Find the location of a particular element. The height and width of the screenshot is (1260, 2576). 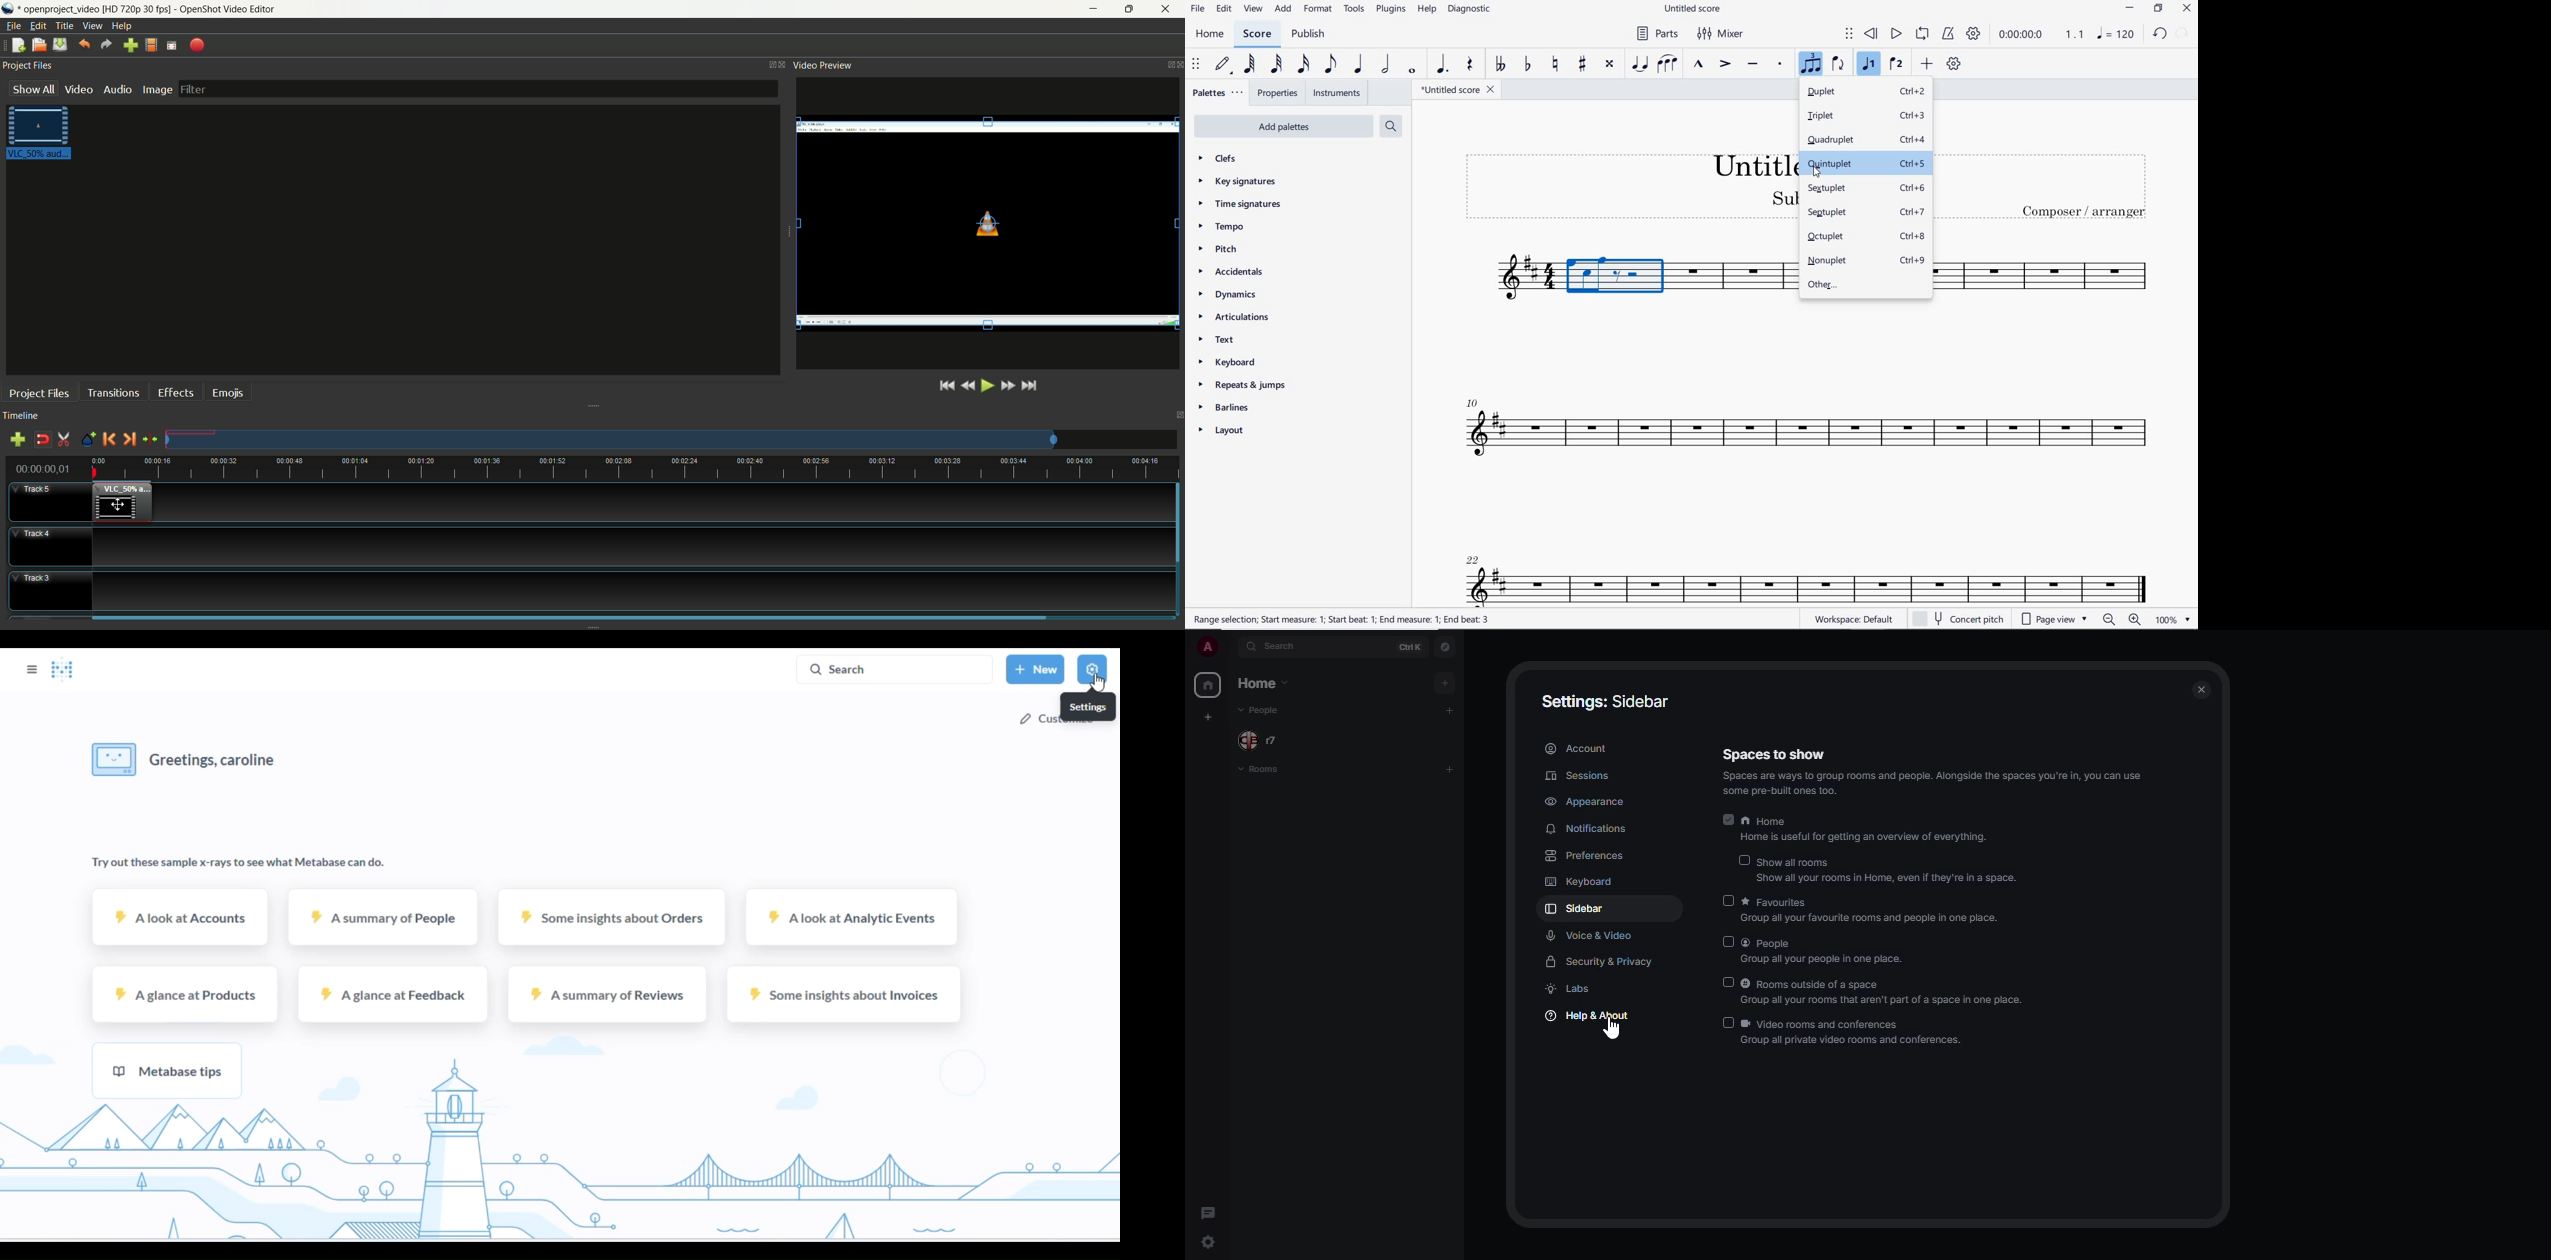

triplet is located at coordinates (1866, 116).